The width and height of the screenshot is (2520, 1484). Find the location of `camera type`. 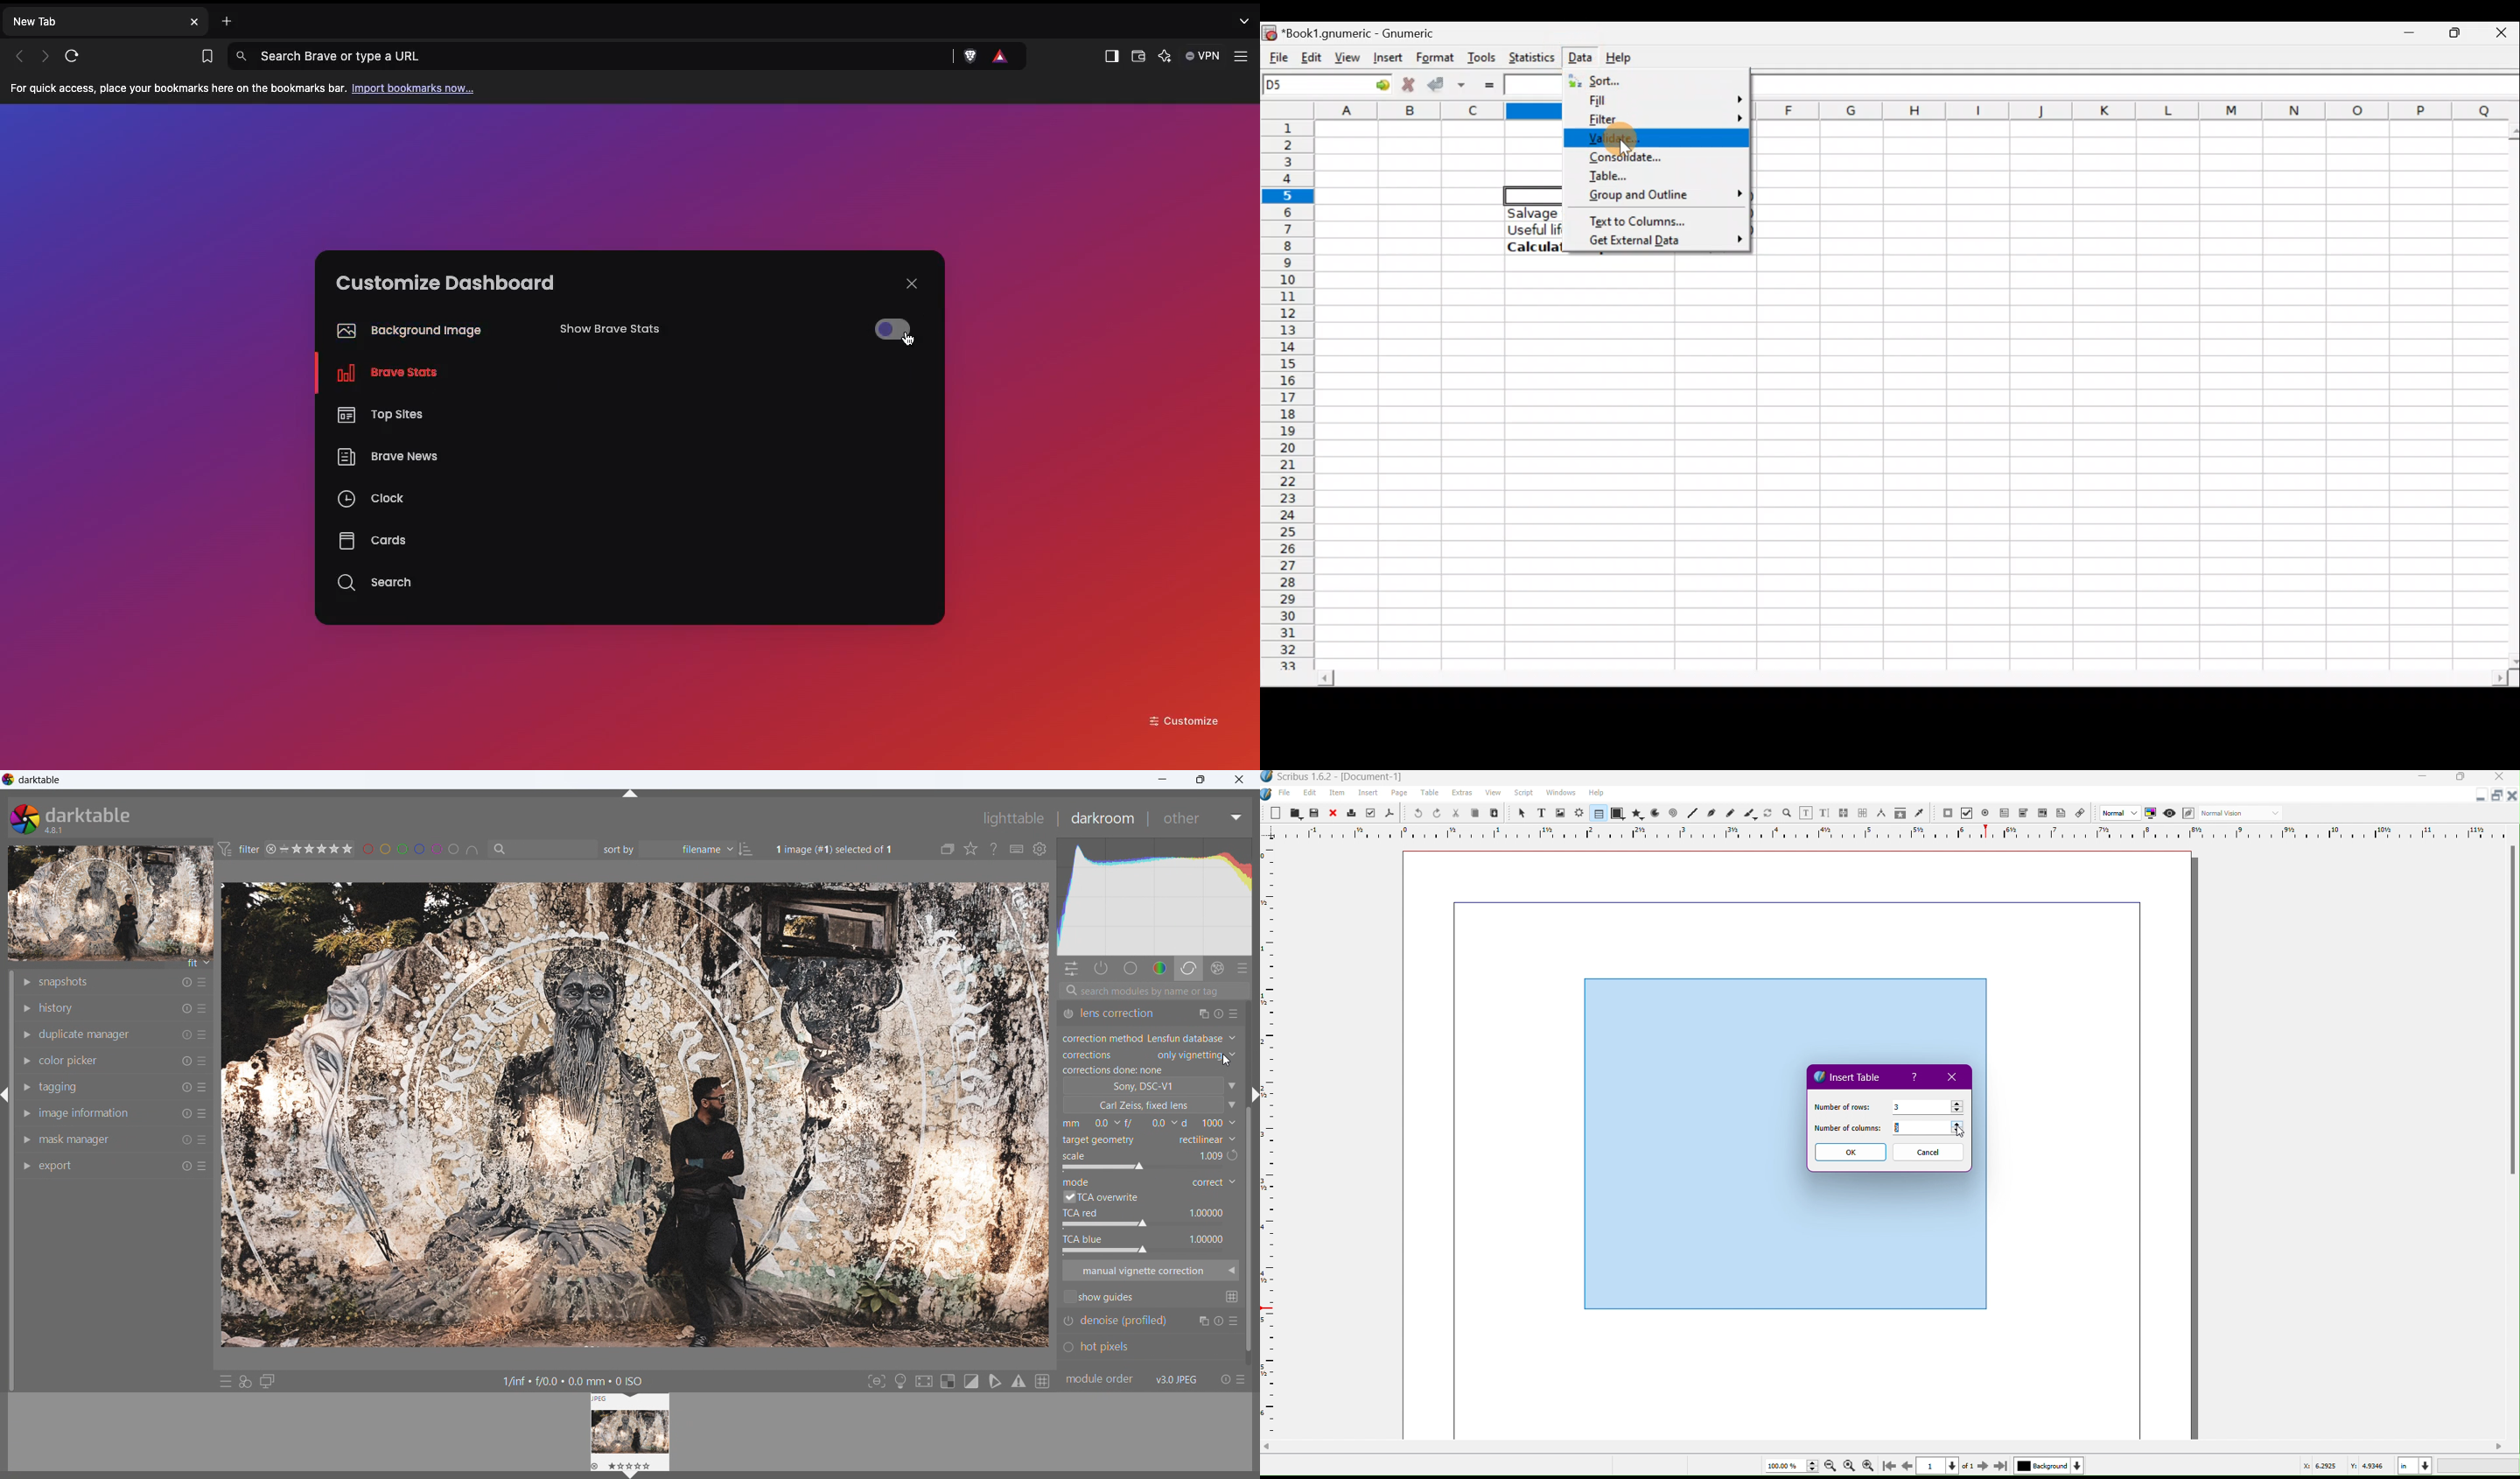

camera type is located at coordinates (1151, 1086).